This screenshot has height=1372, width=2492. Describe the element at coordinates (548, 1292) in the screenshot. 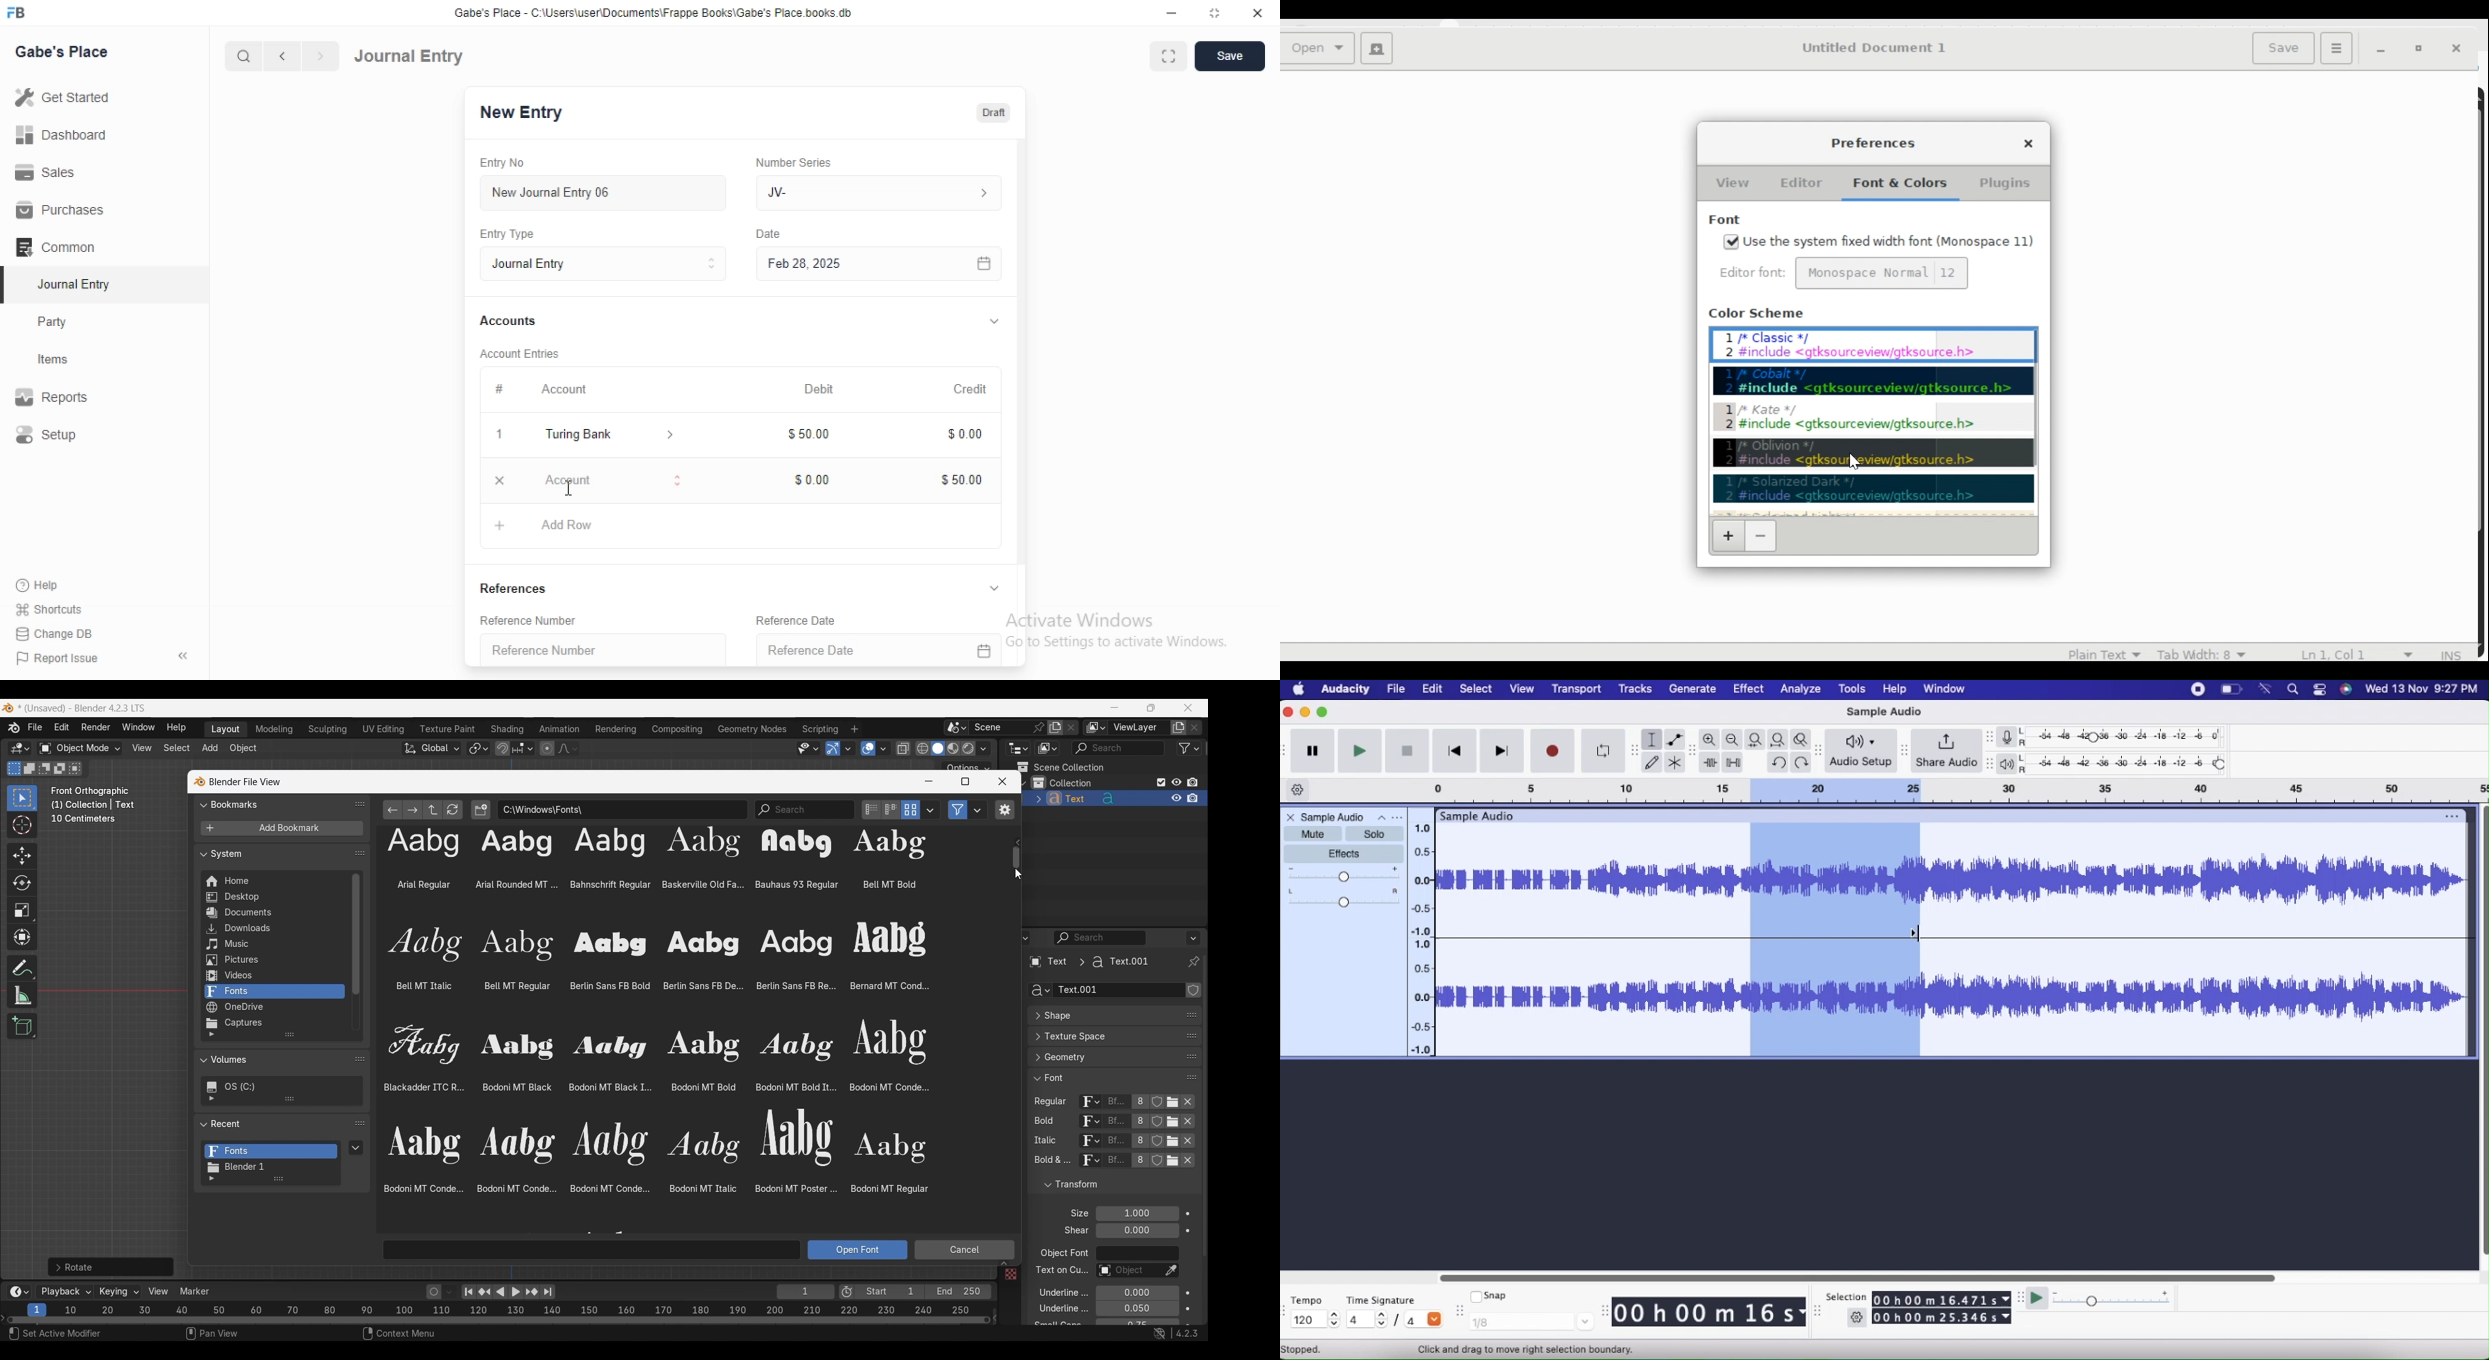

I see `Jump to end point` at that location.